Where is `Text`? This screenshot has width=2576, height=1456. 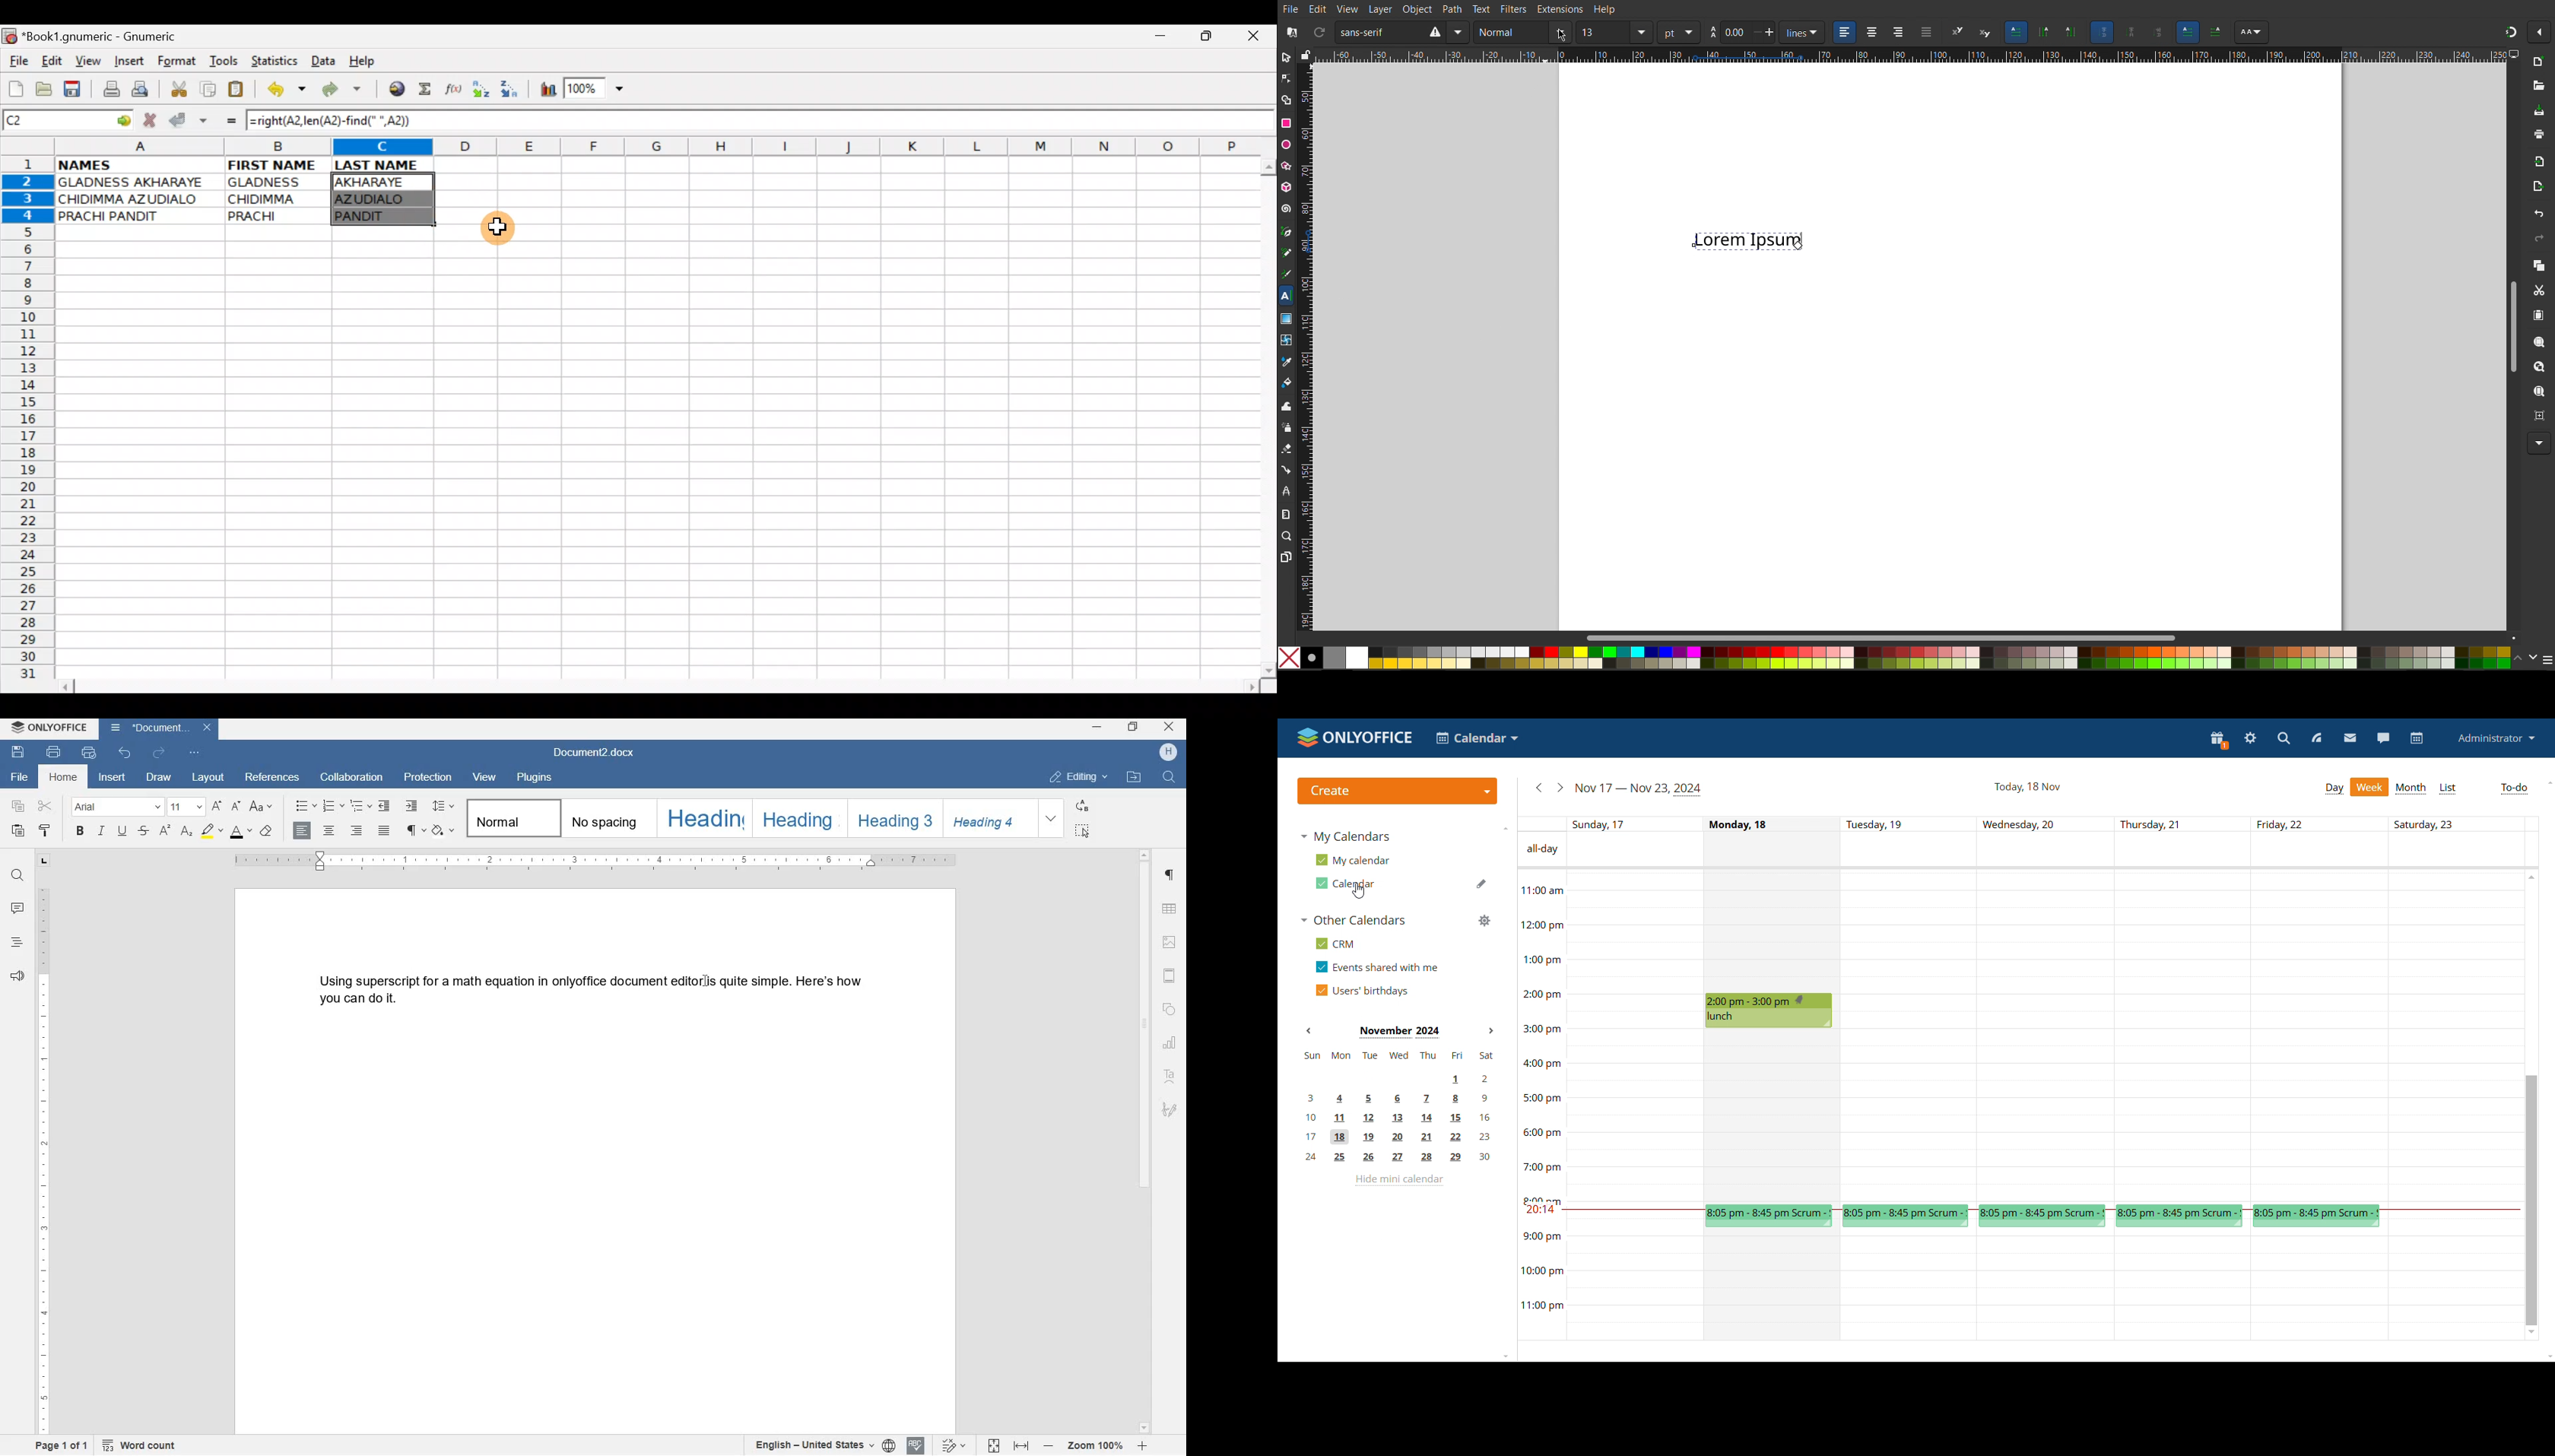
Text is located at coordinates (1482, 9).